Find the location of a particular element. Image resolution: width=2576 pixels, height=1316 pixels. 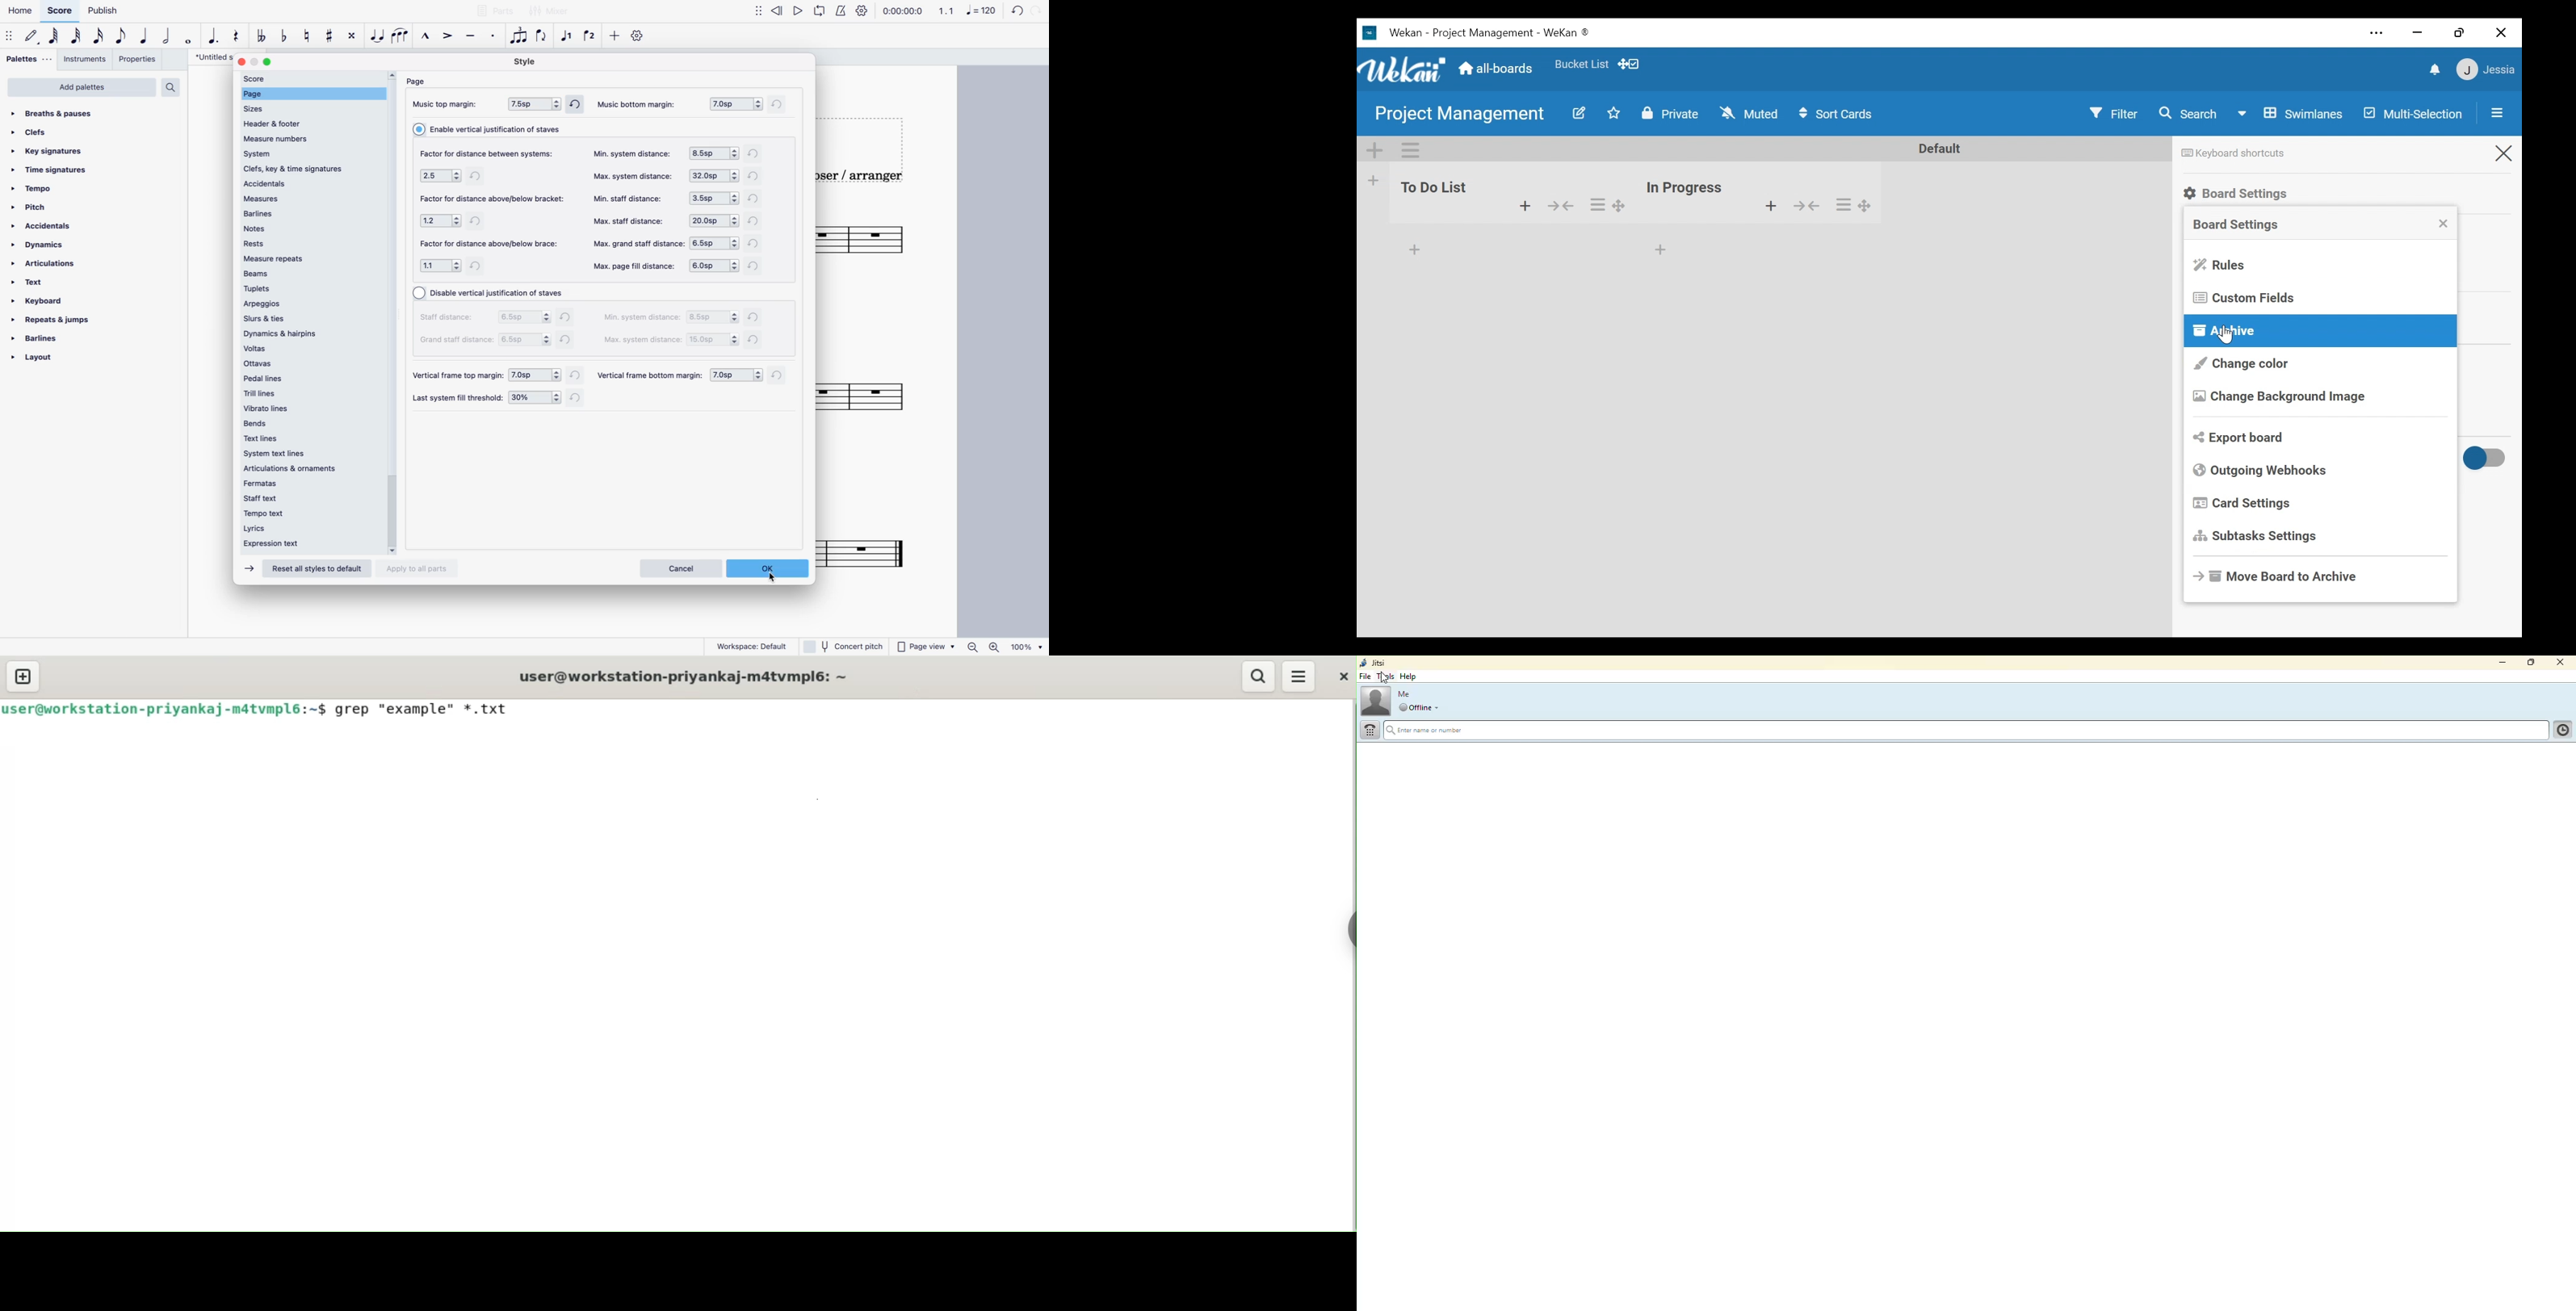

ottavas is located at coordinates (309, 364).